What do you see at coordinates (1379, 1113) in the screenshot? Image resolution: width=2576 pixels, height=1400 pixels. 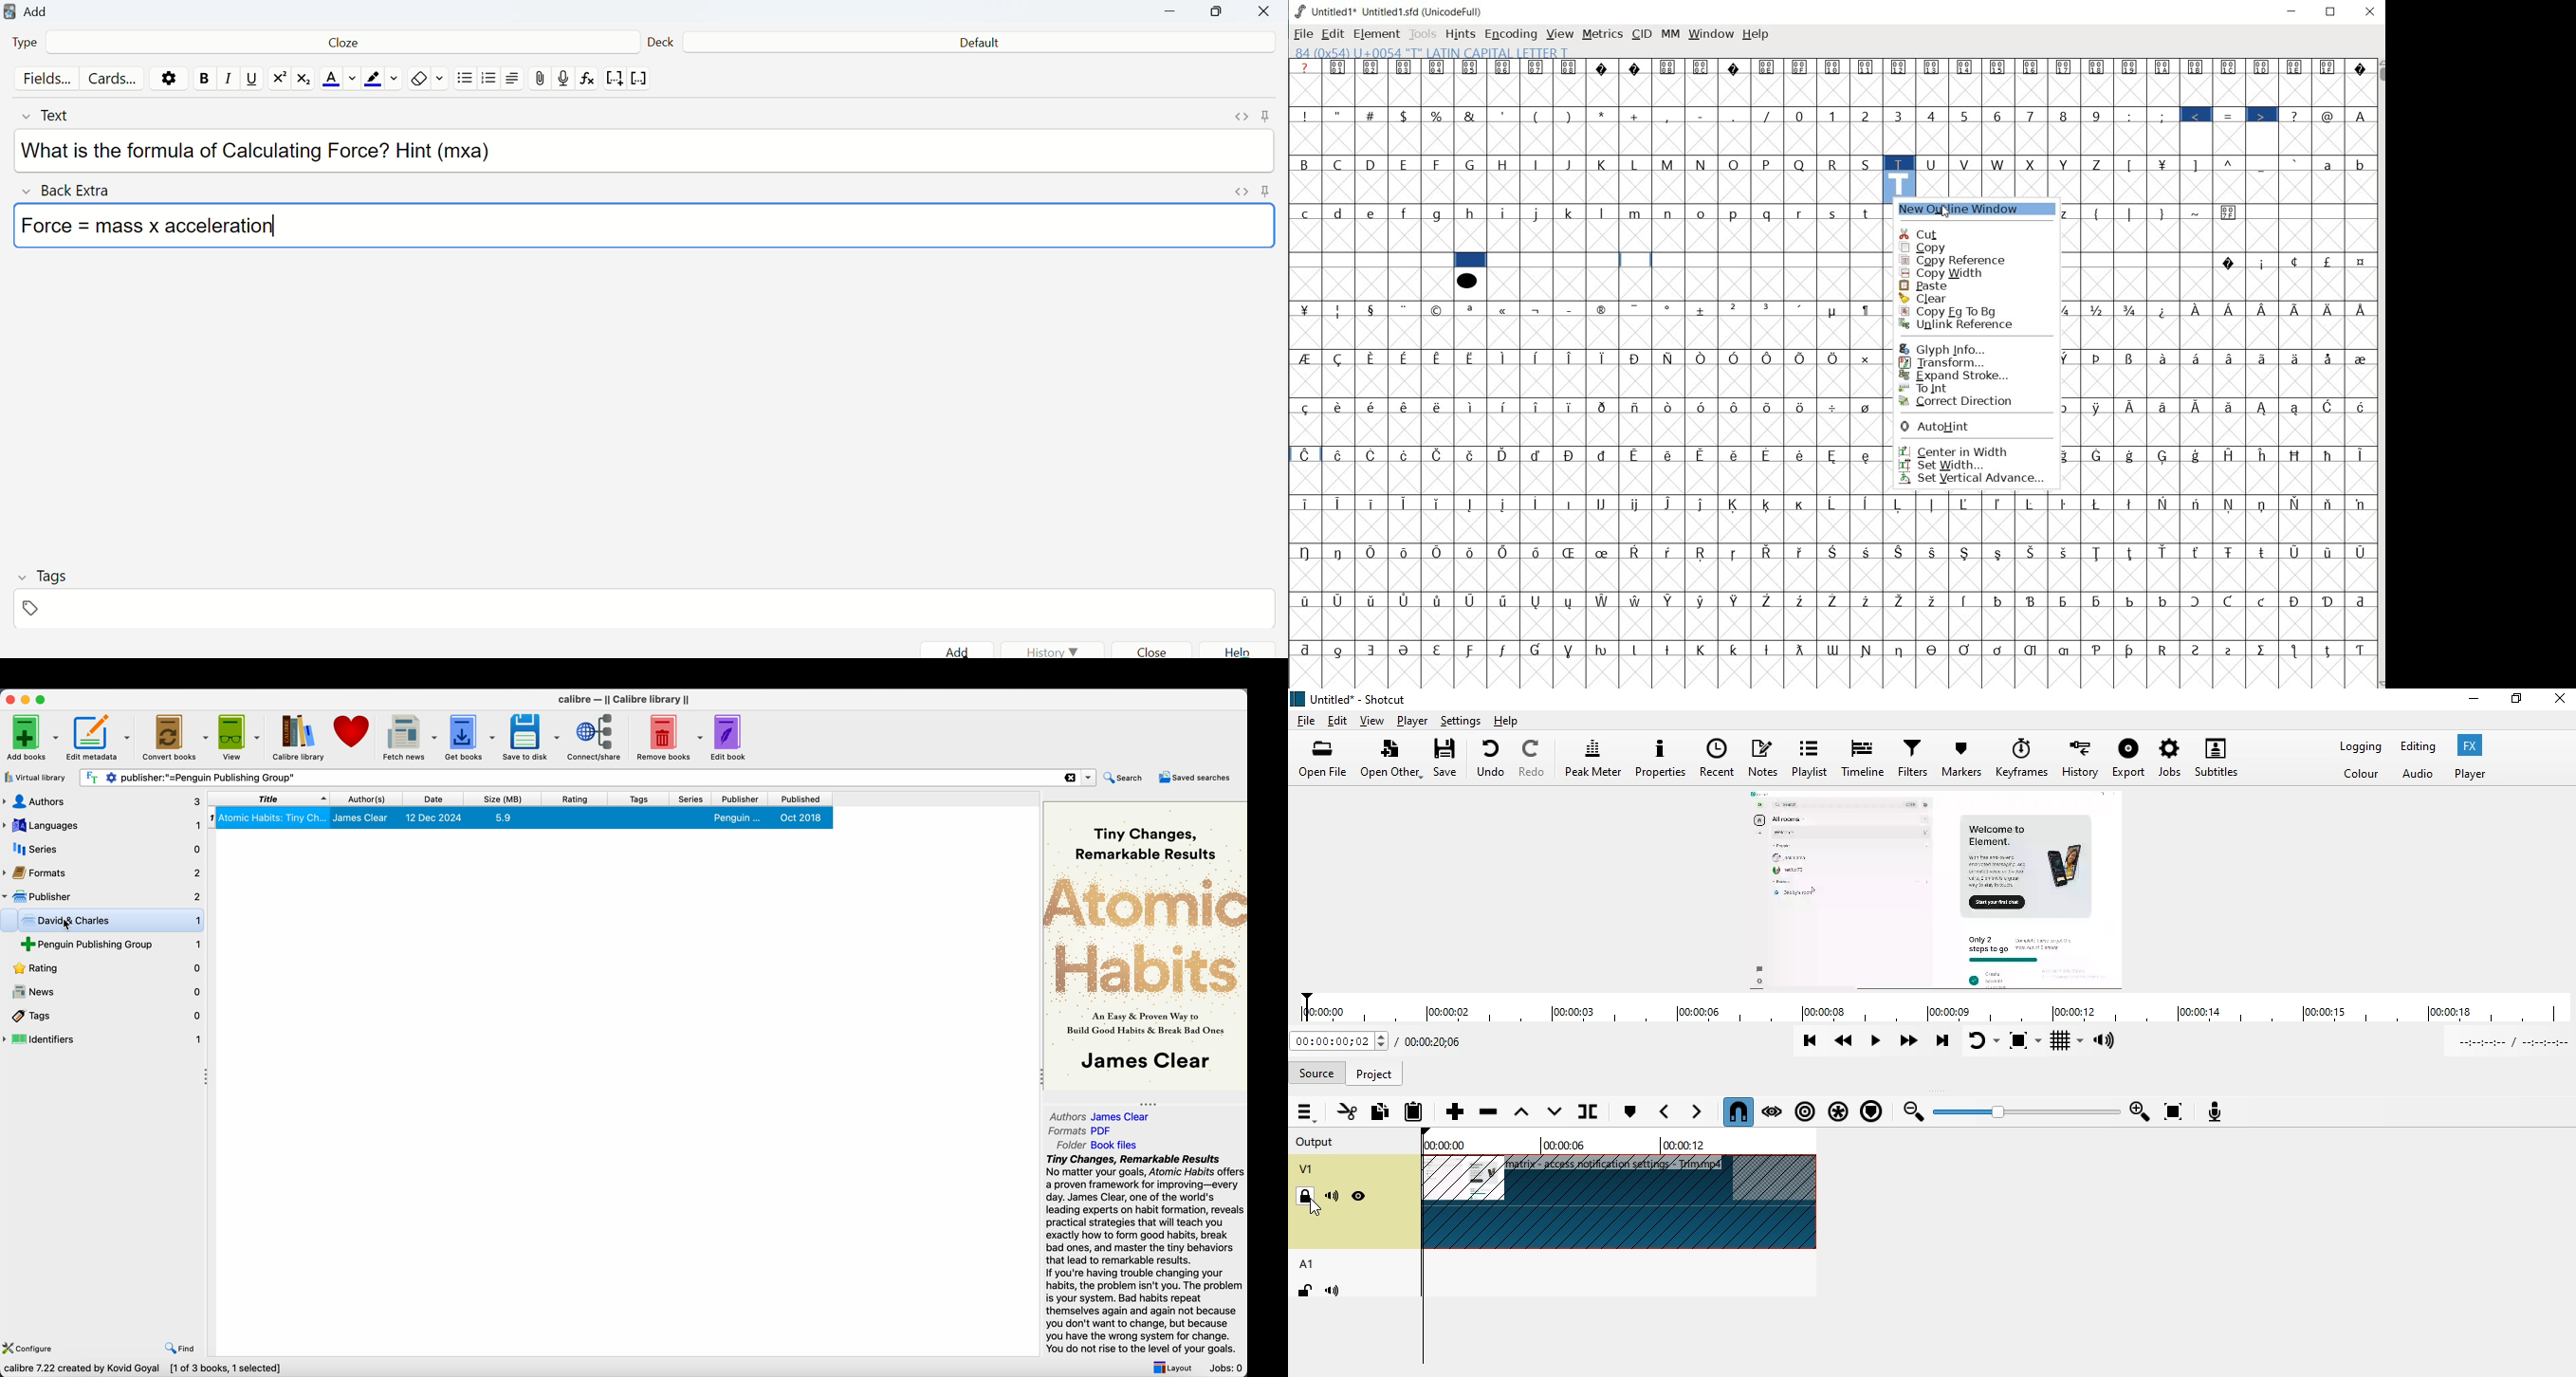 I see `Copy` at bounding box center [1379, 1113].